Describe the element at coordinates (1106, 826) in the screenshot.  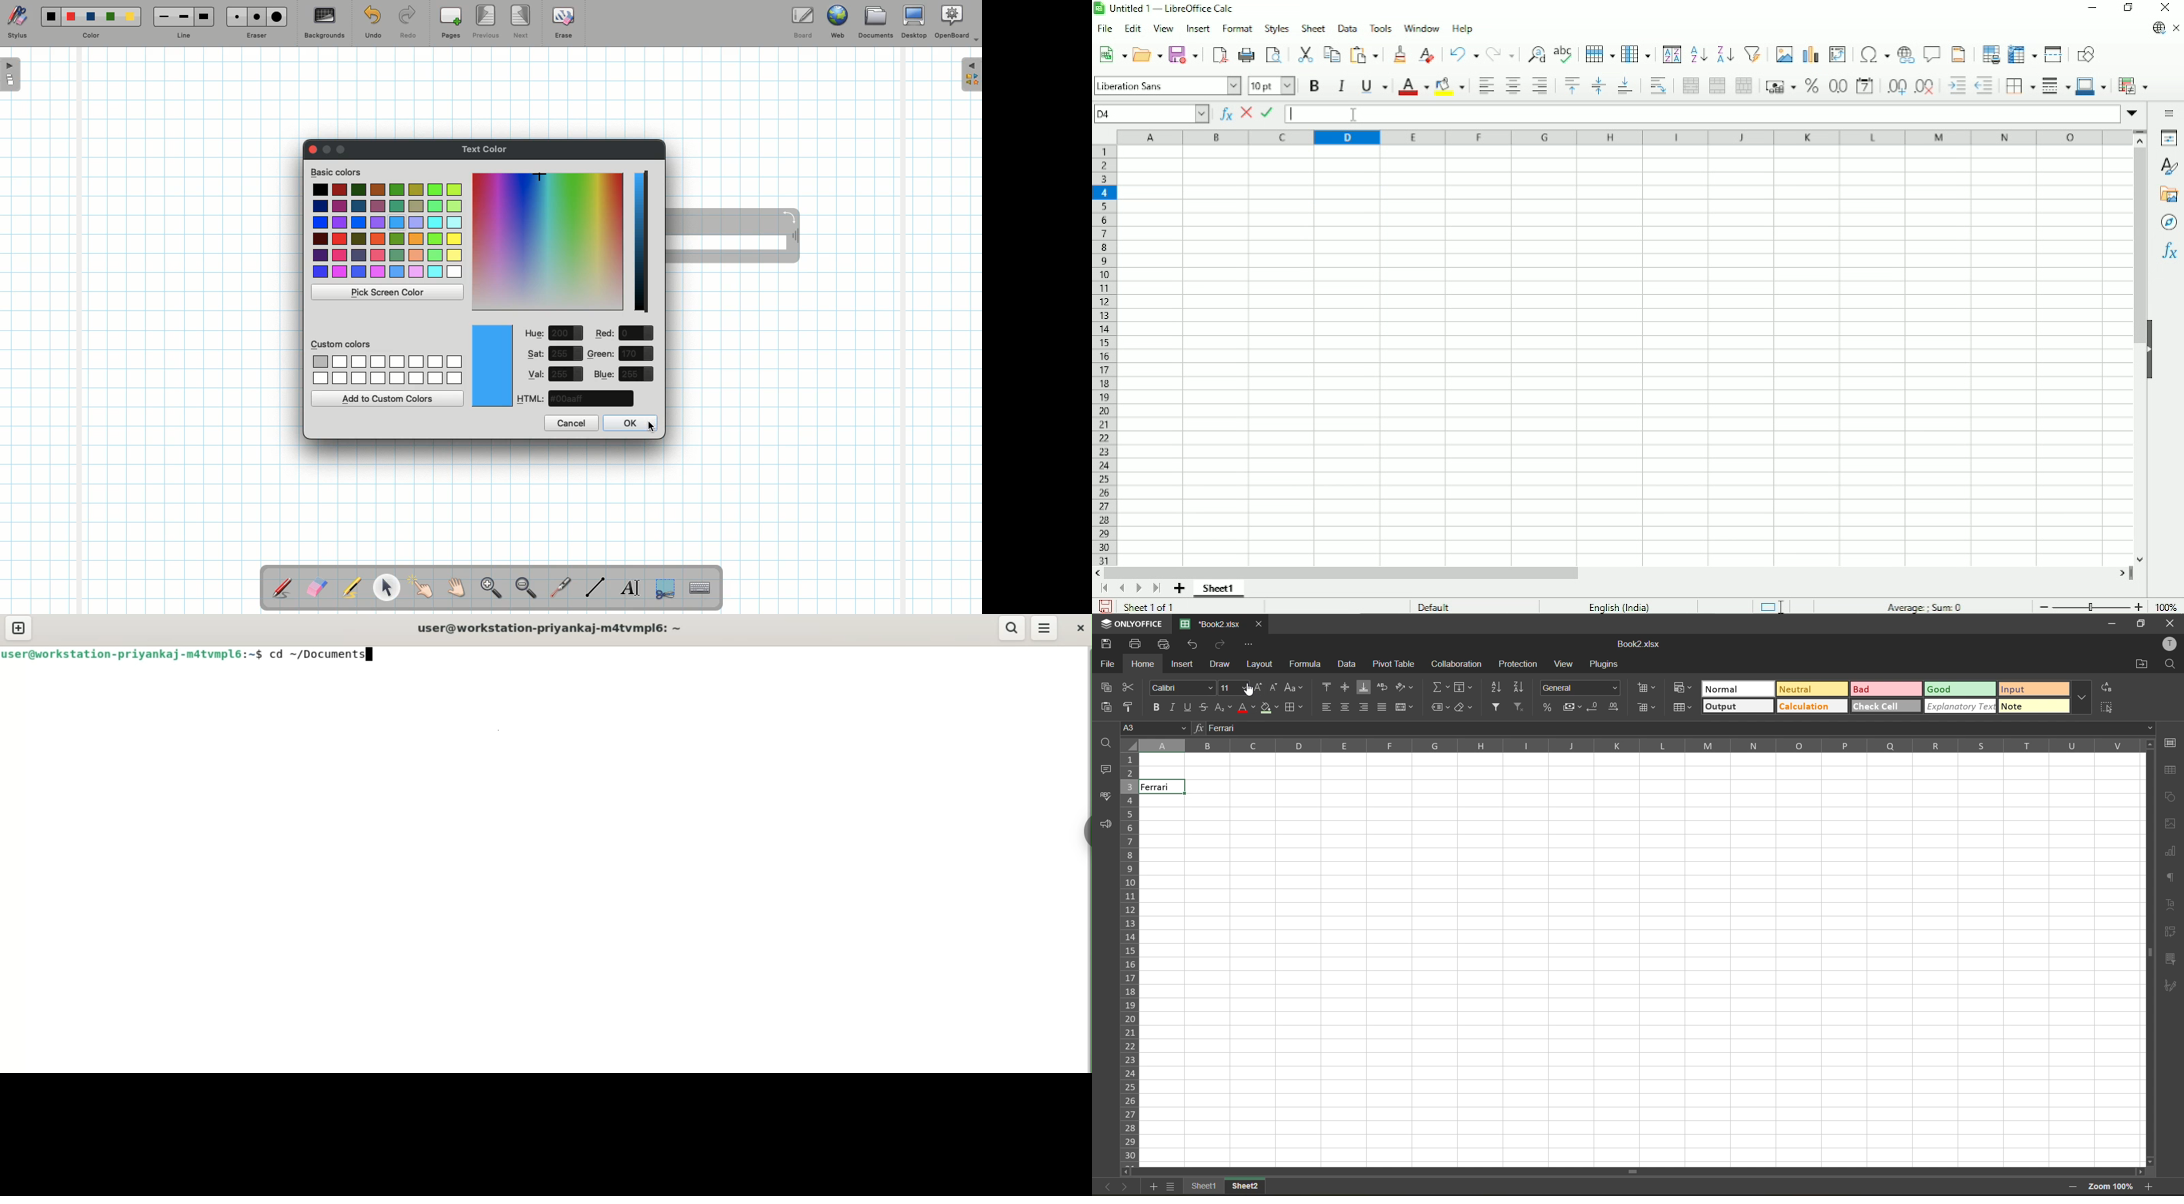
I see `feedback` at that location.